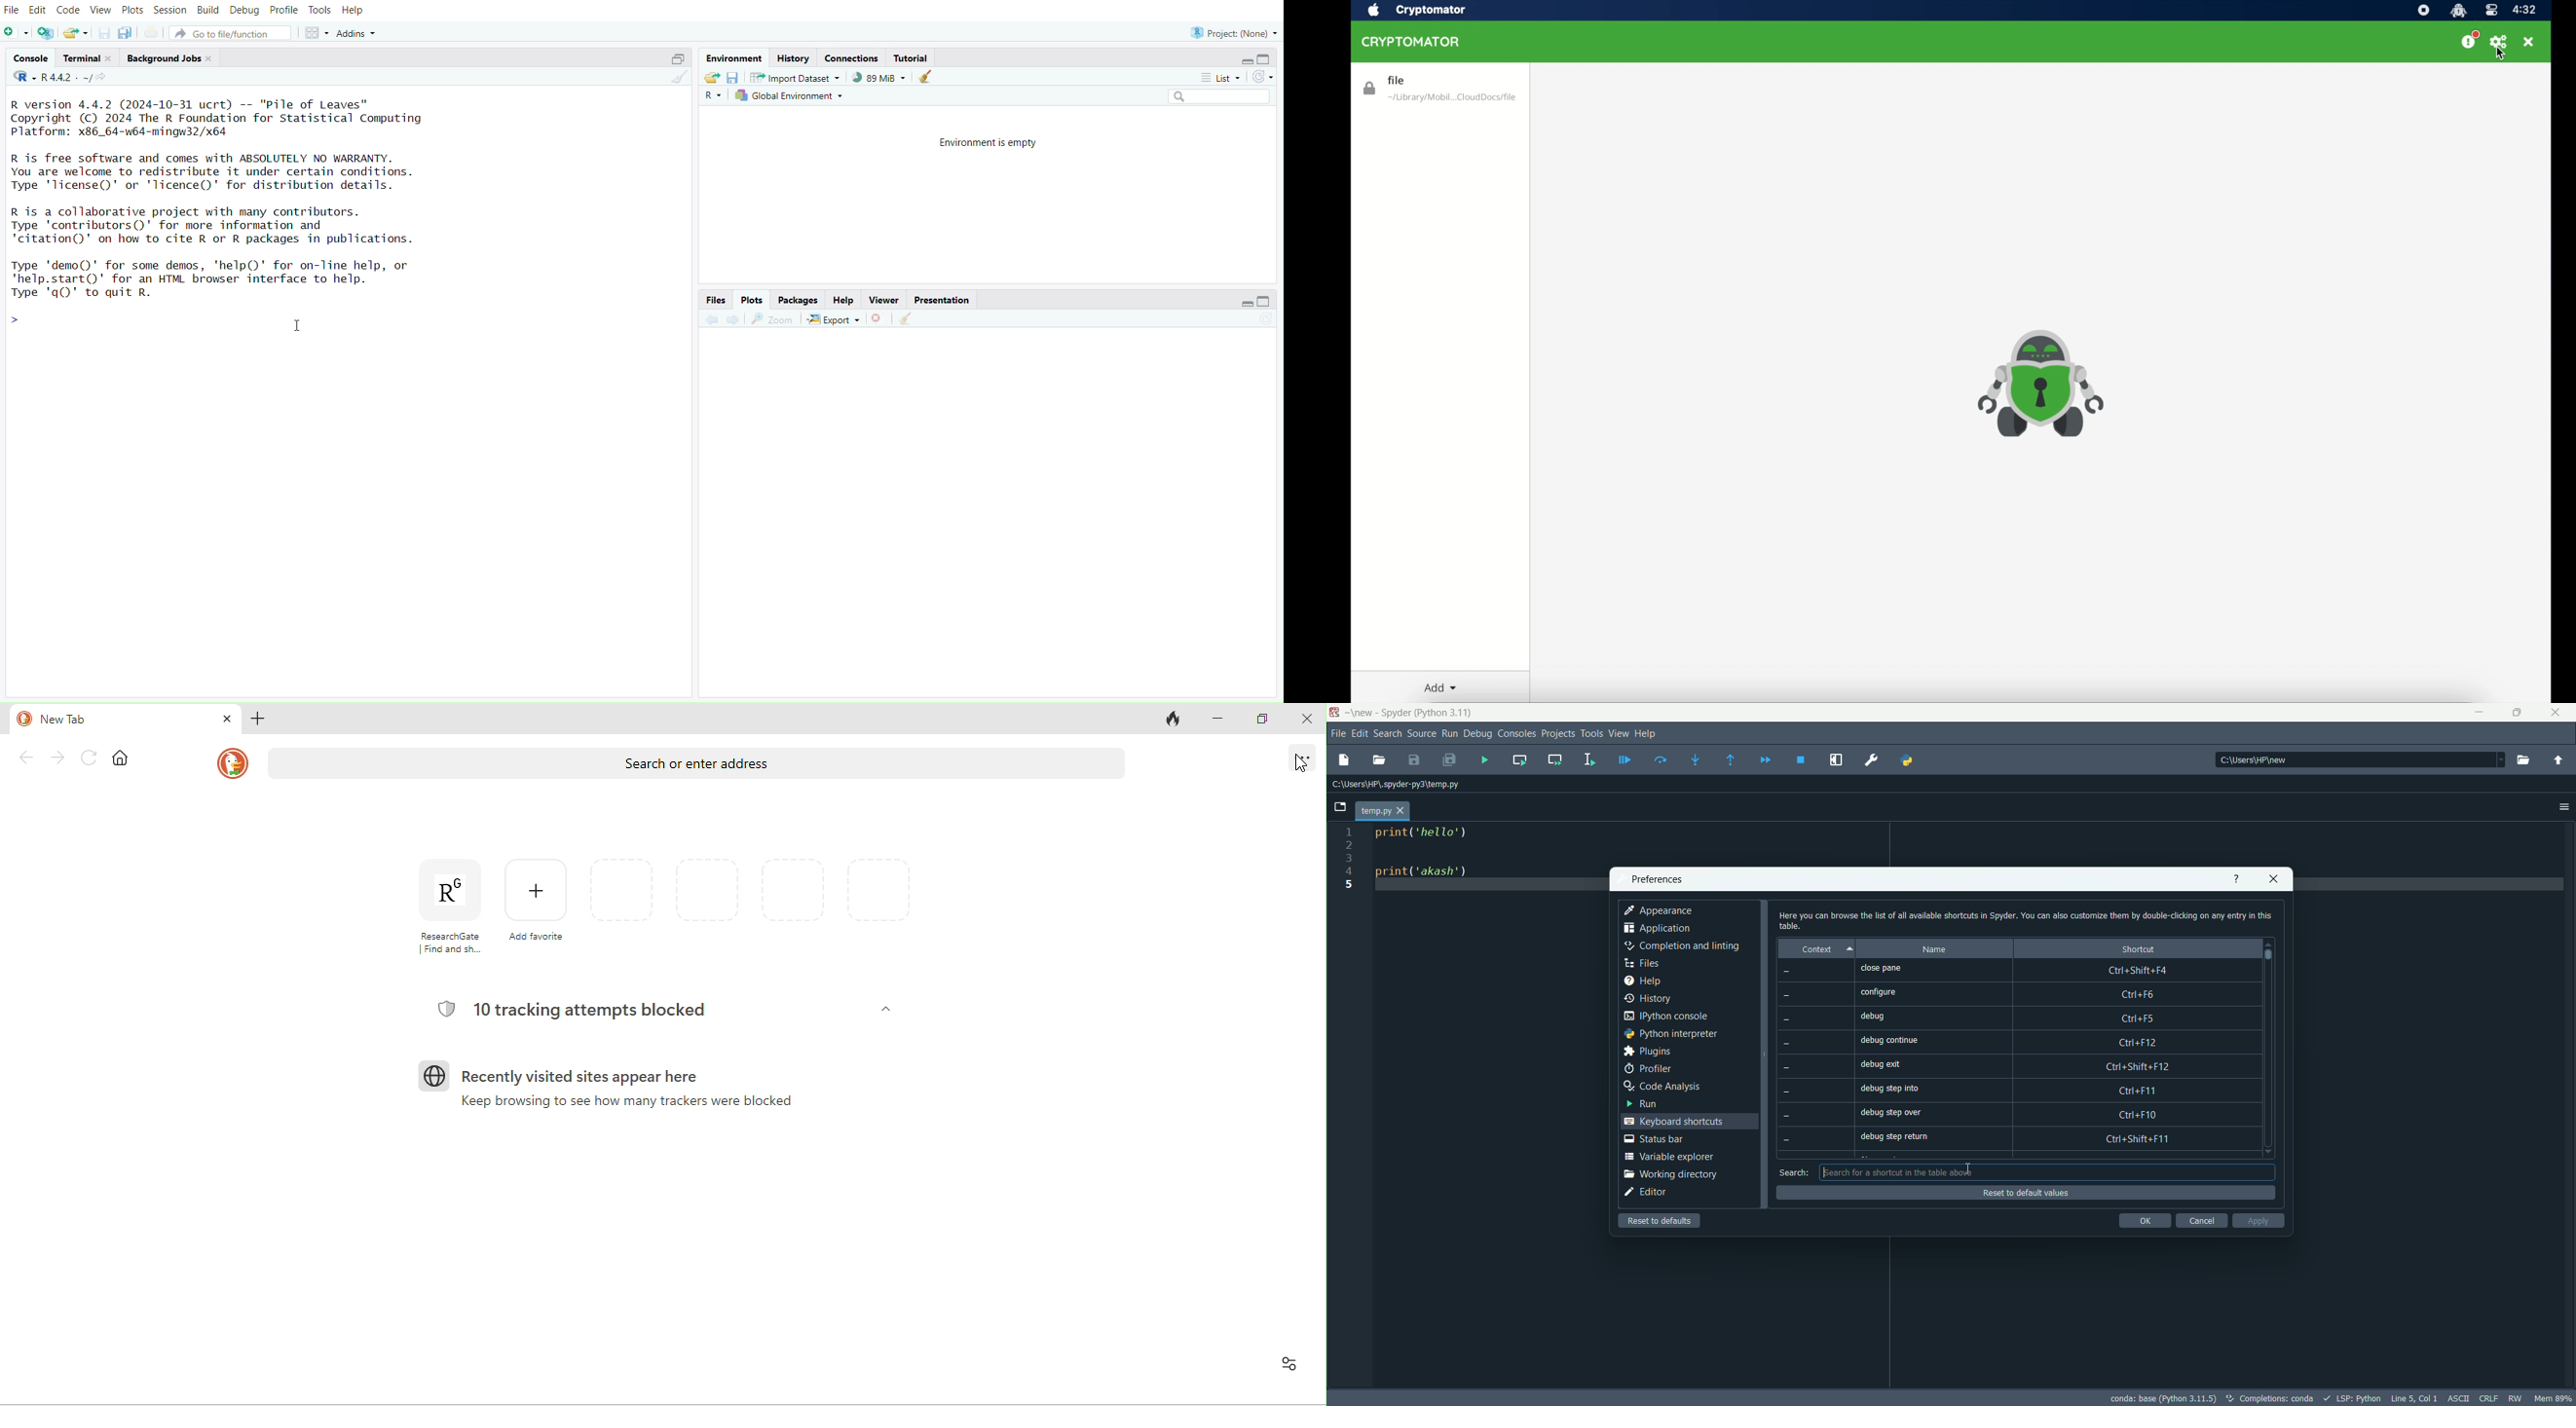  What do you see at coordinates (283, 11) in the screenshot?
I see `Profile` at bounding box center [283, 11].